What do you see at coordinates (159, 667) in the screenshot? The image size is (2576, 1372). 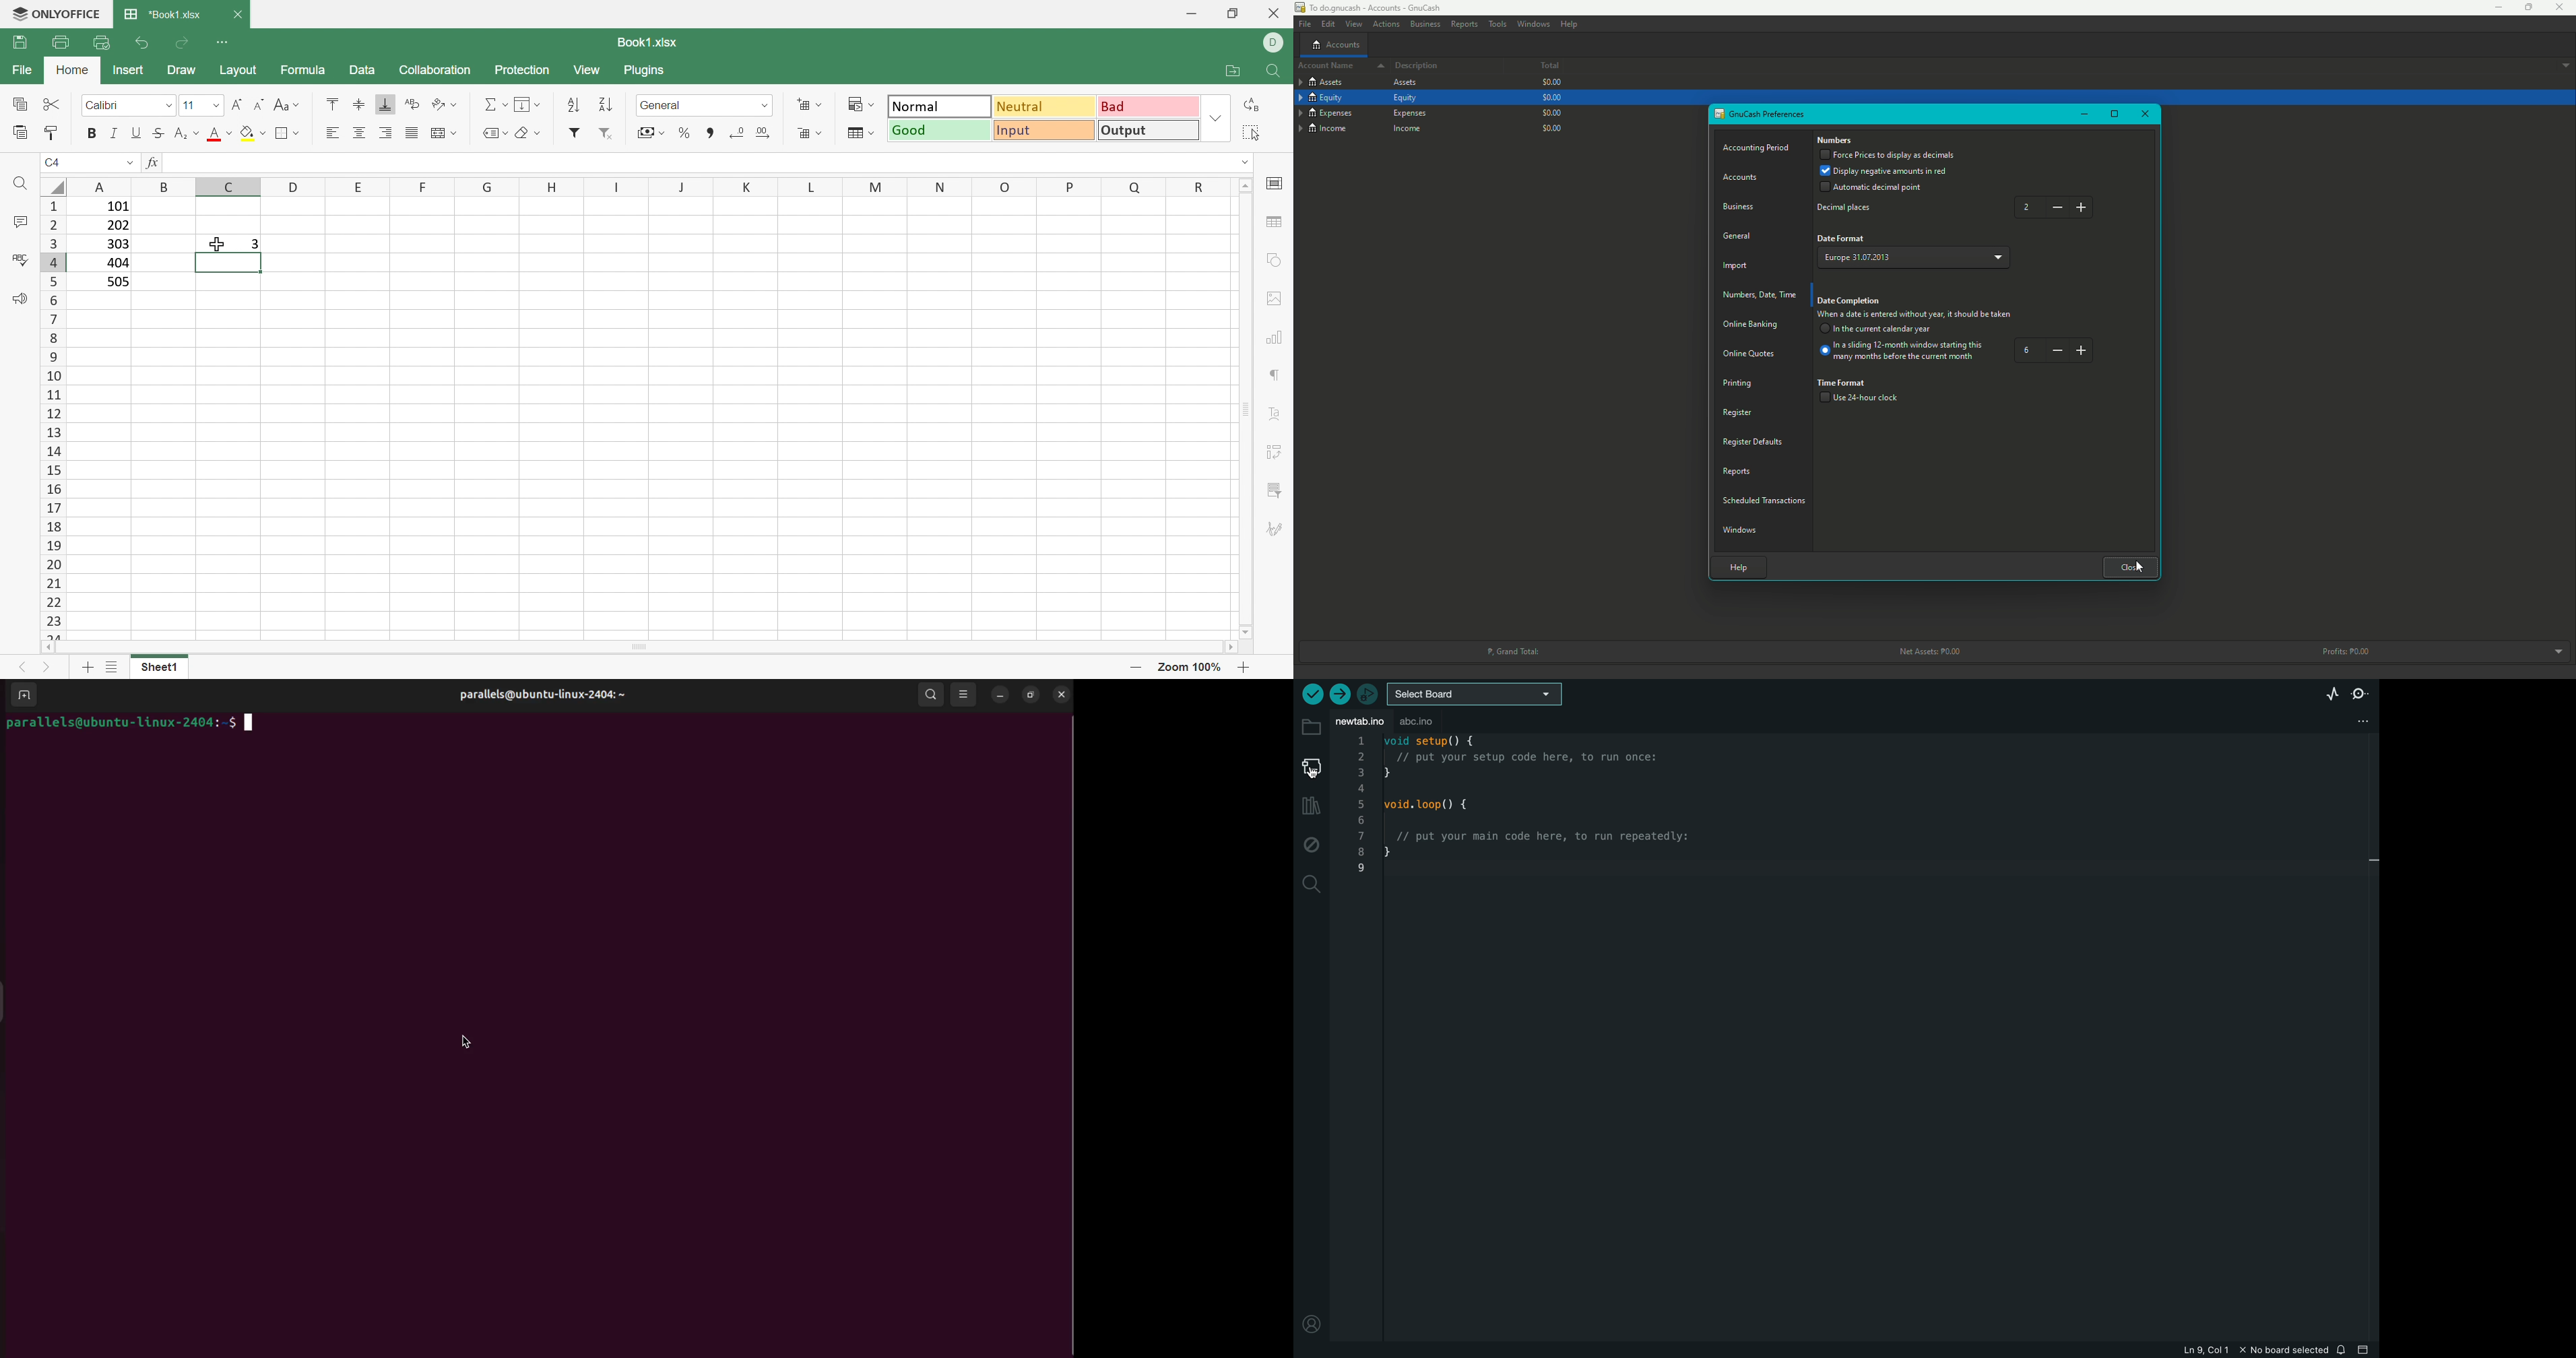 I see `Sheet1` at bounding box center [159, 667].